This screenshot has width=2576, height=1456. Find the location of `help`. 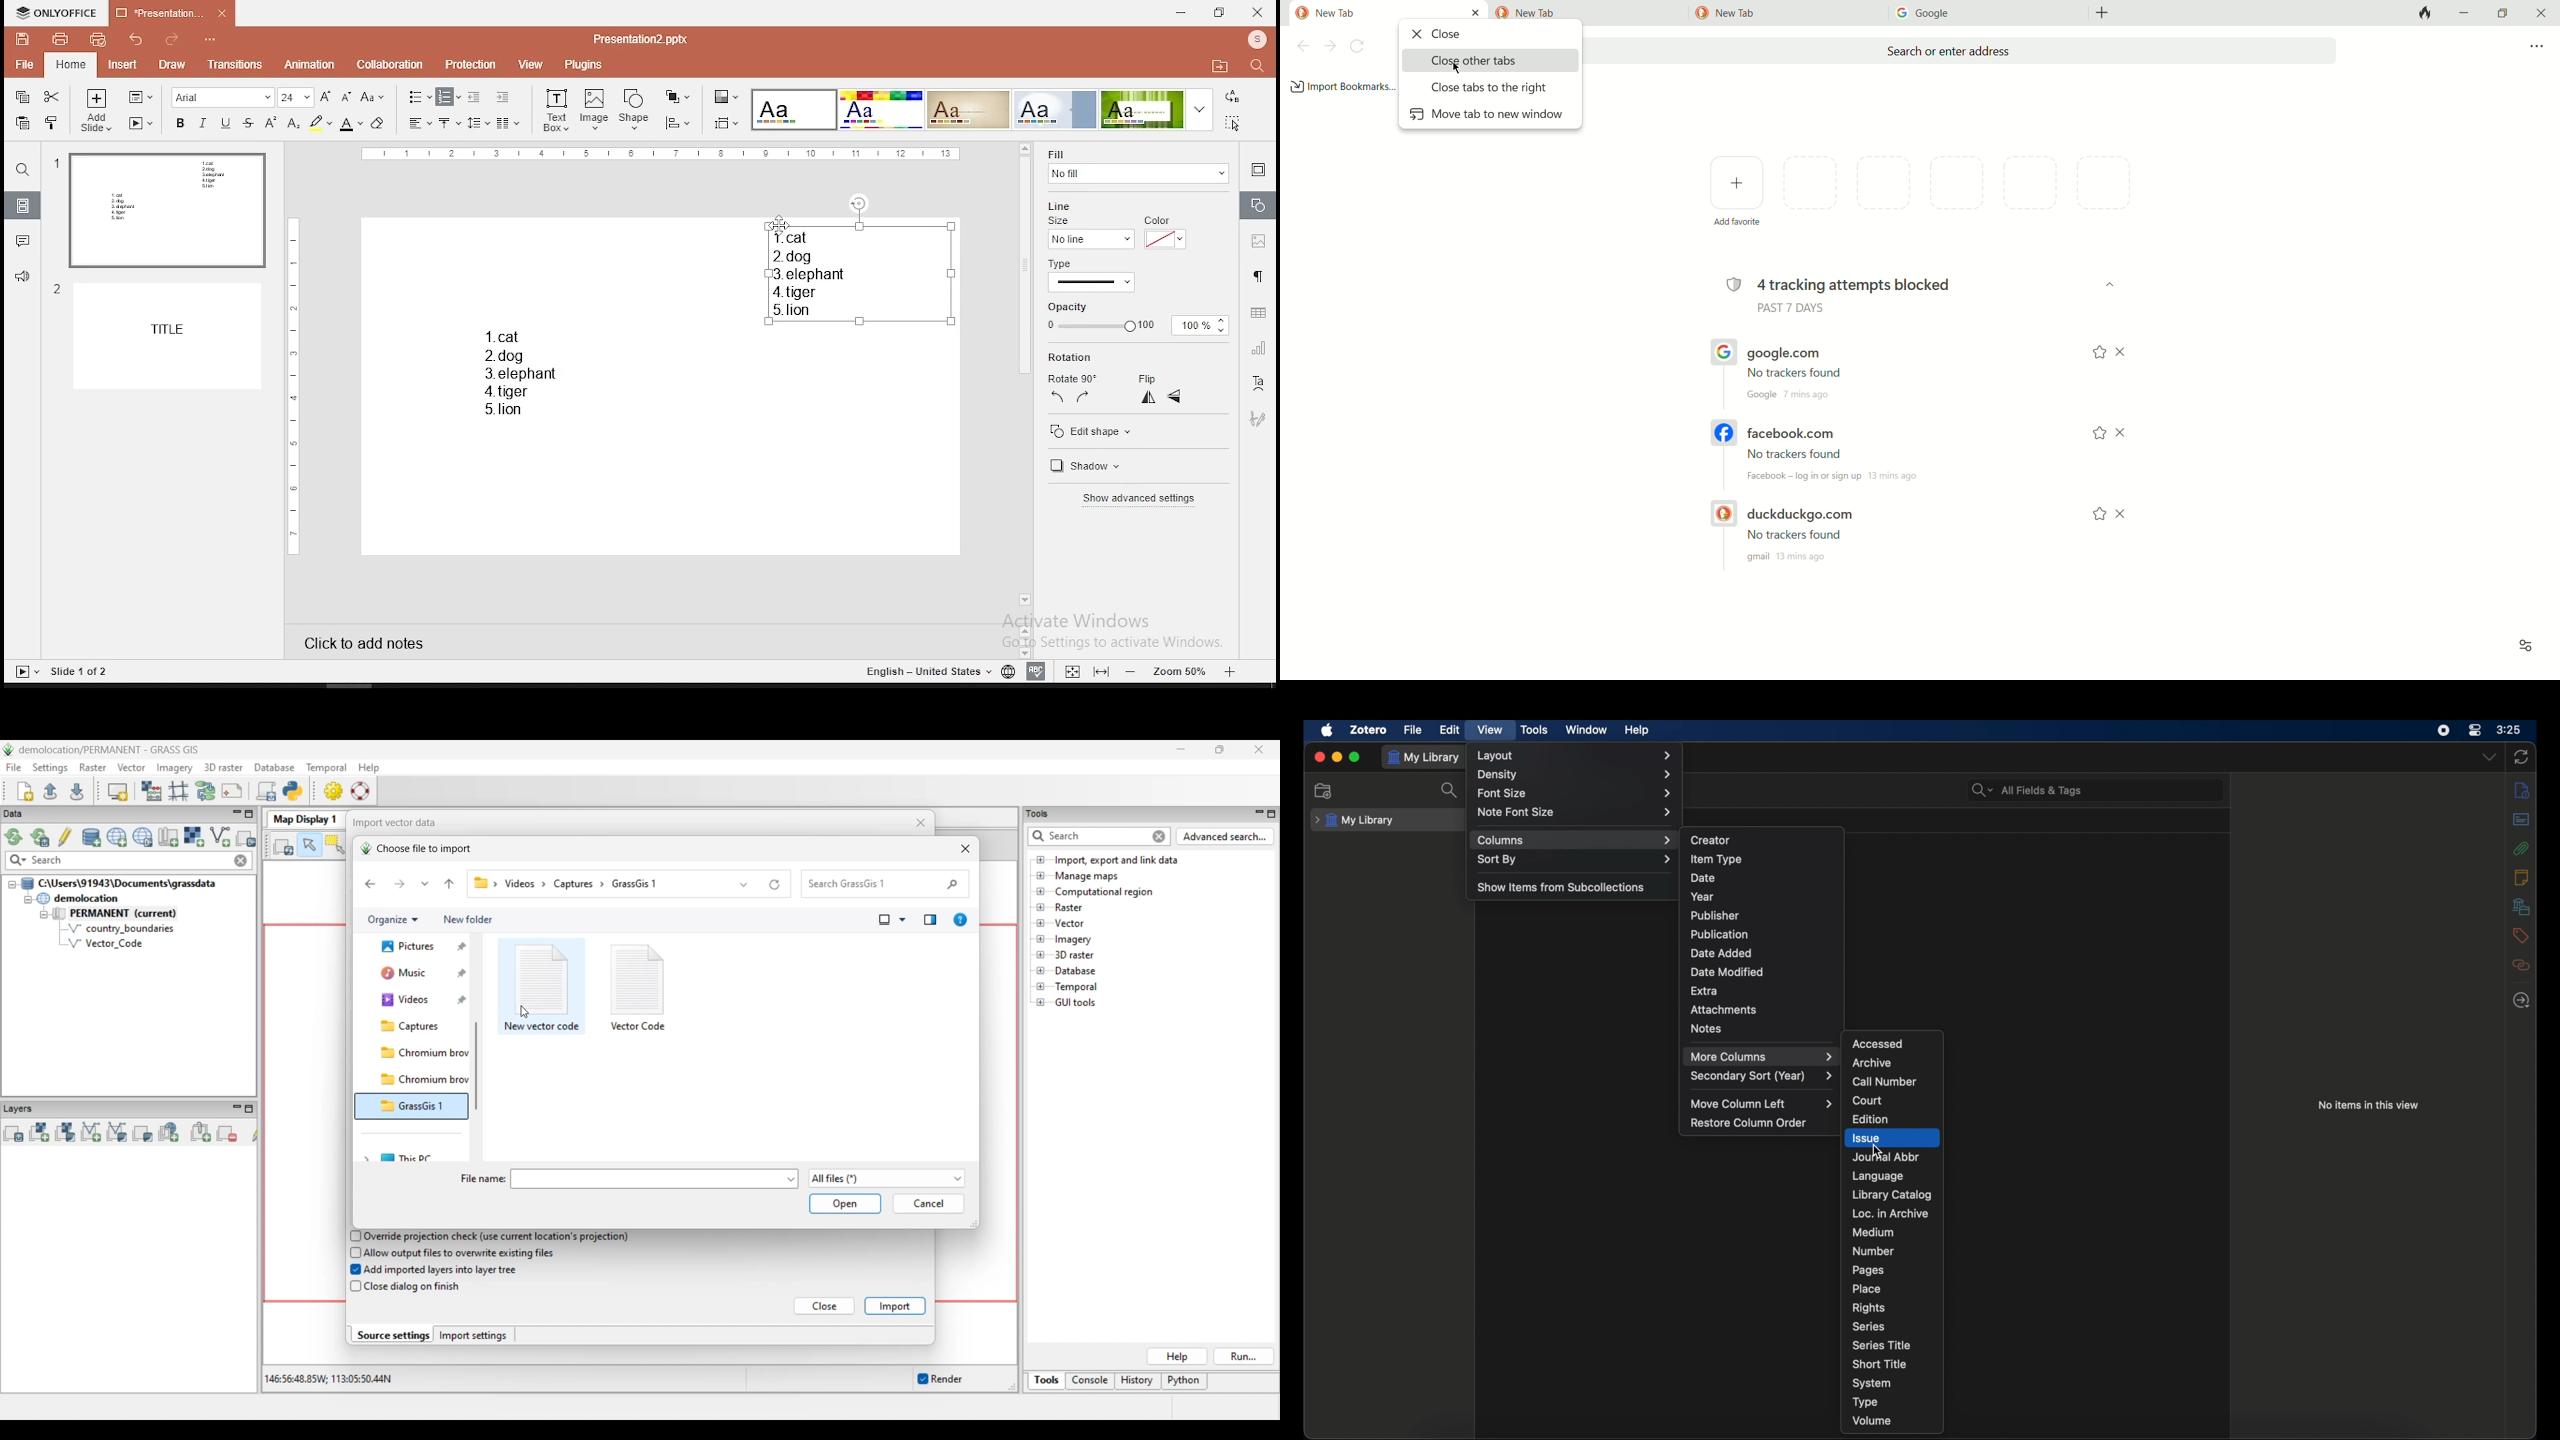

help is located at coordinates (1636, 731).